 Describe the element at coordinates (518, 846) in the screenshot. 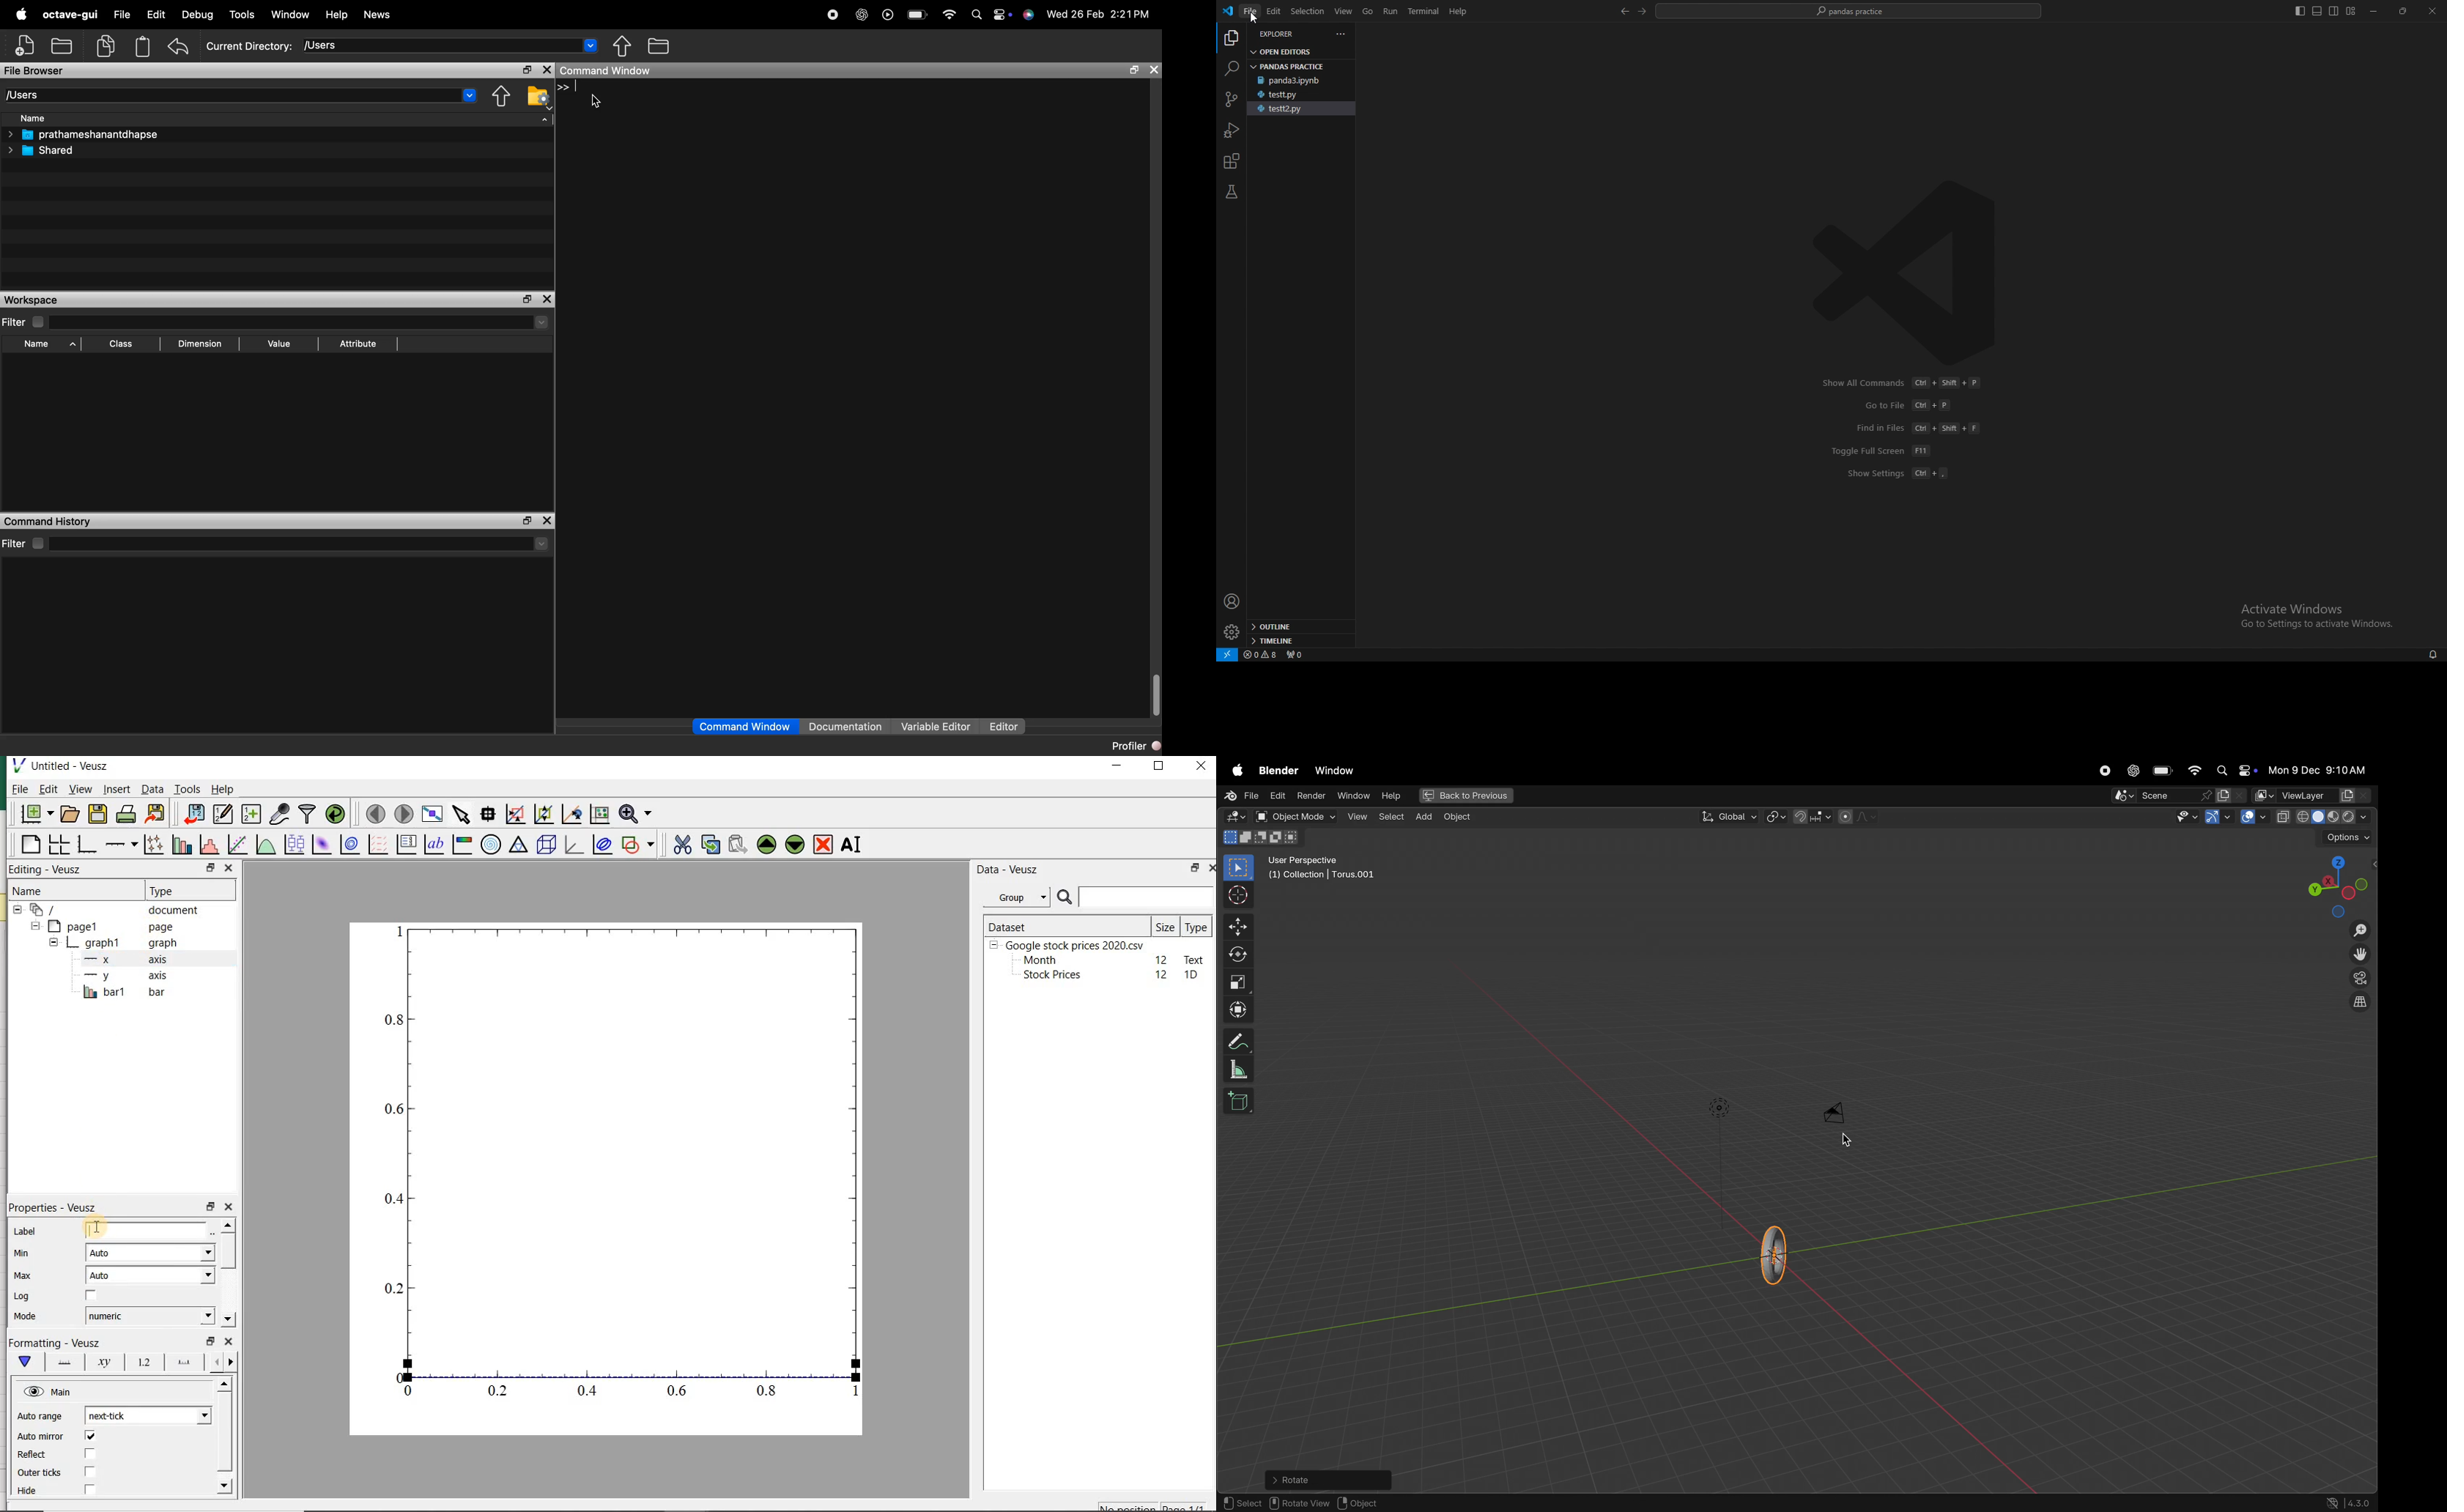

I see `ternary graph` at that location.